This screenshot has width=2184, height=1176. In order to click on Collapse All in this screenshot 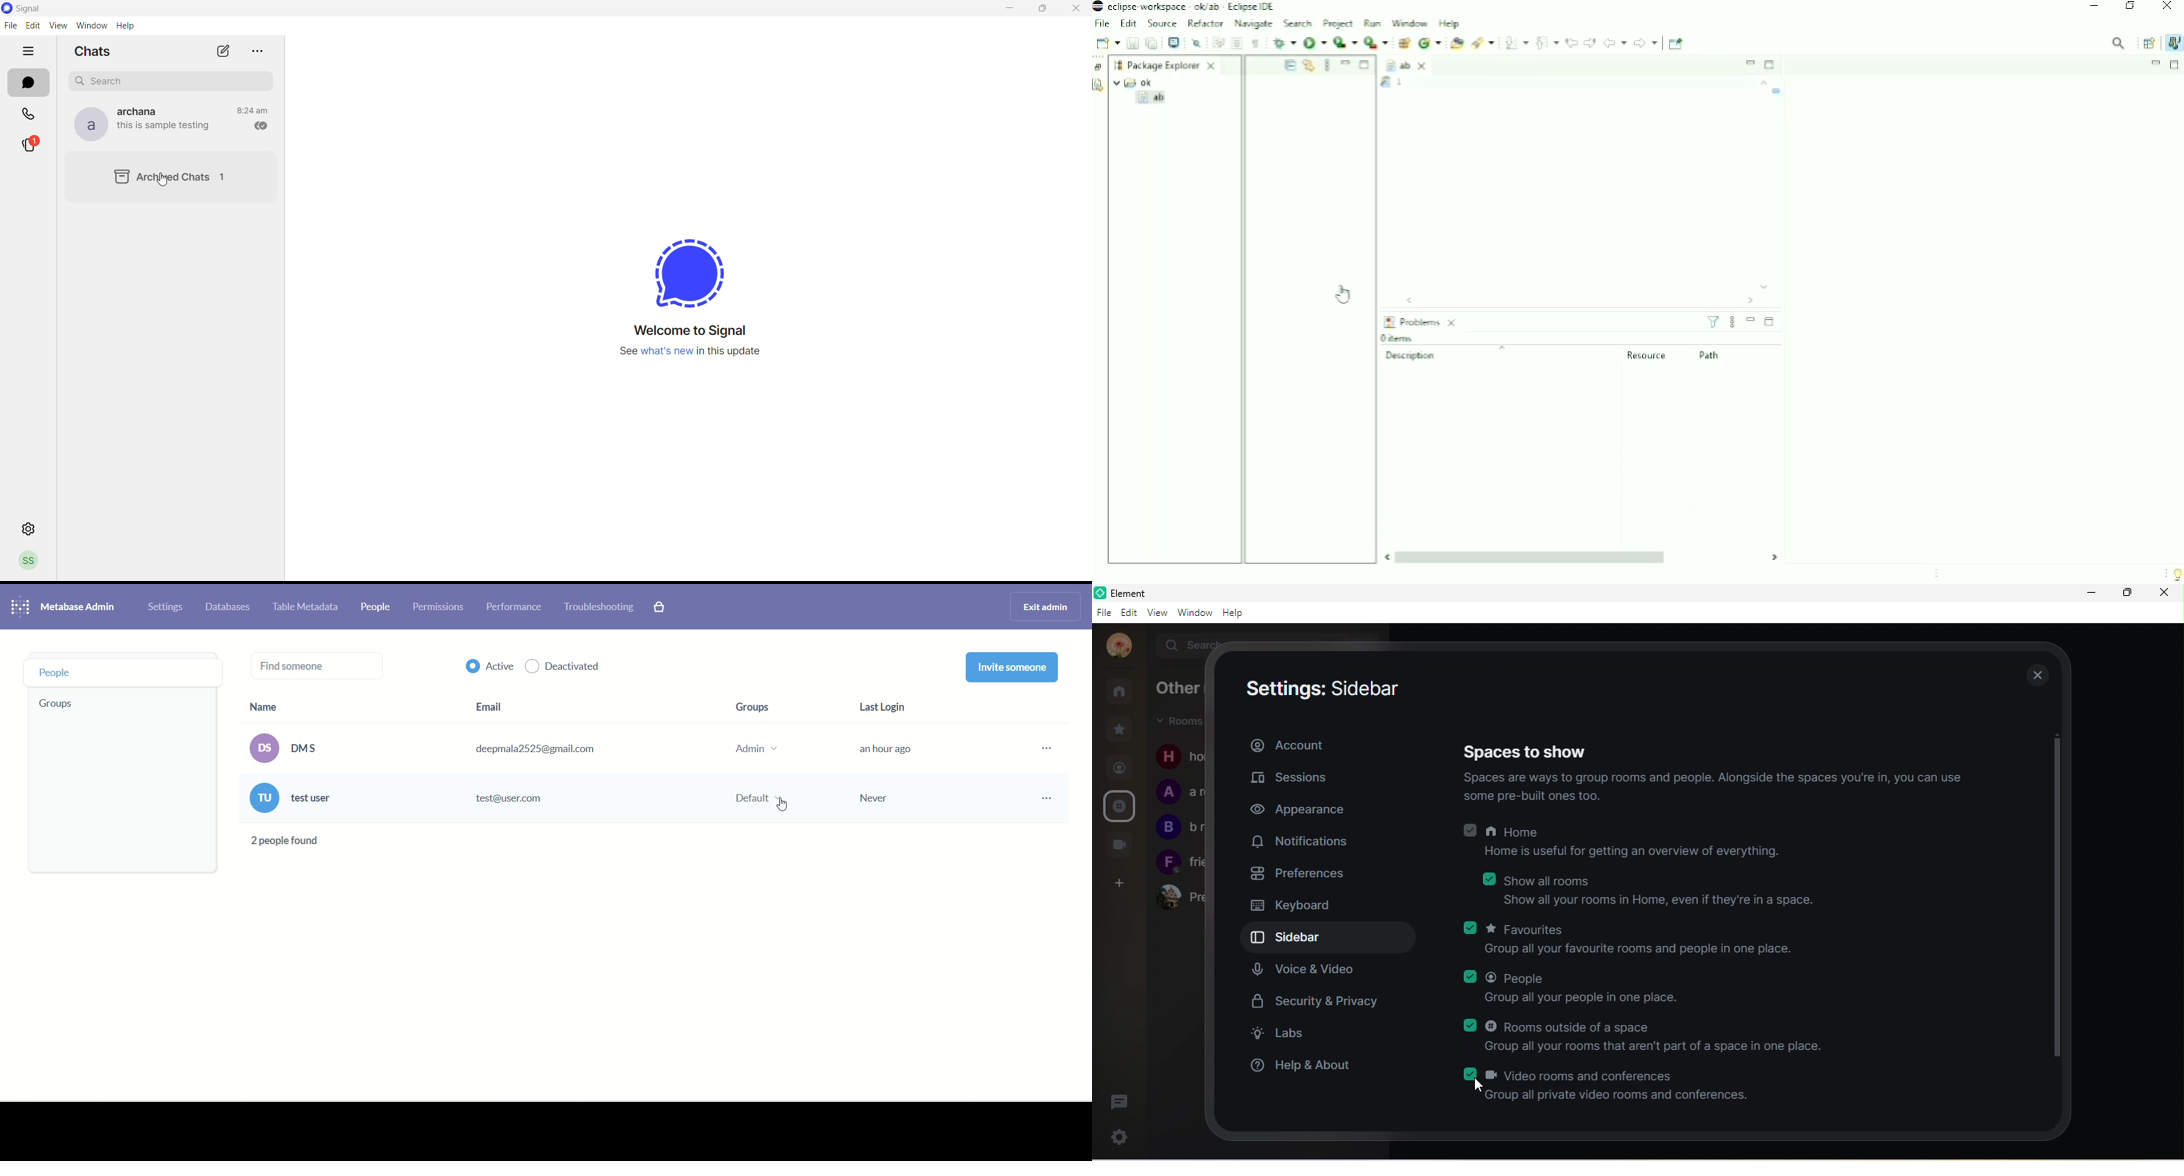, I will do `click(1289, 65)`.